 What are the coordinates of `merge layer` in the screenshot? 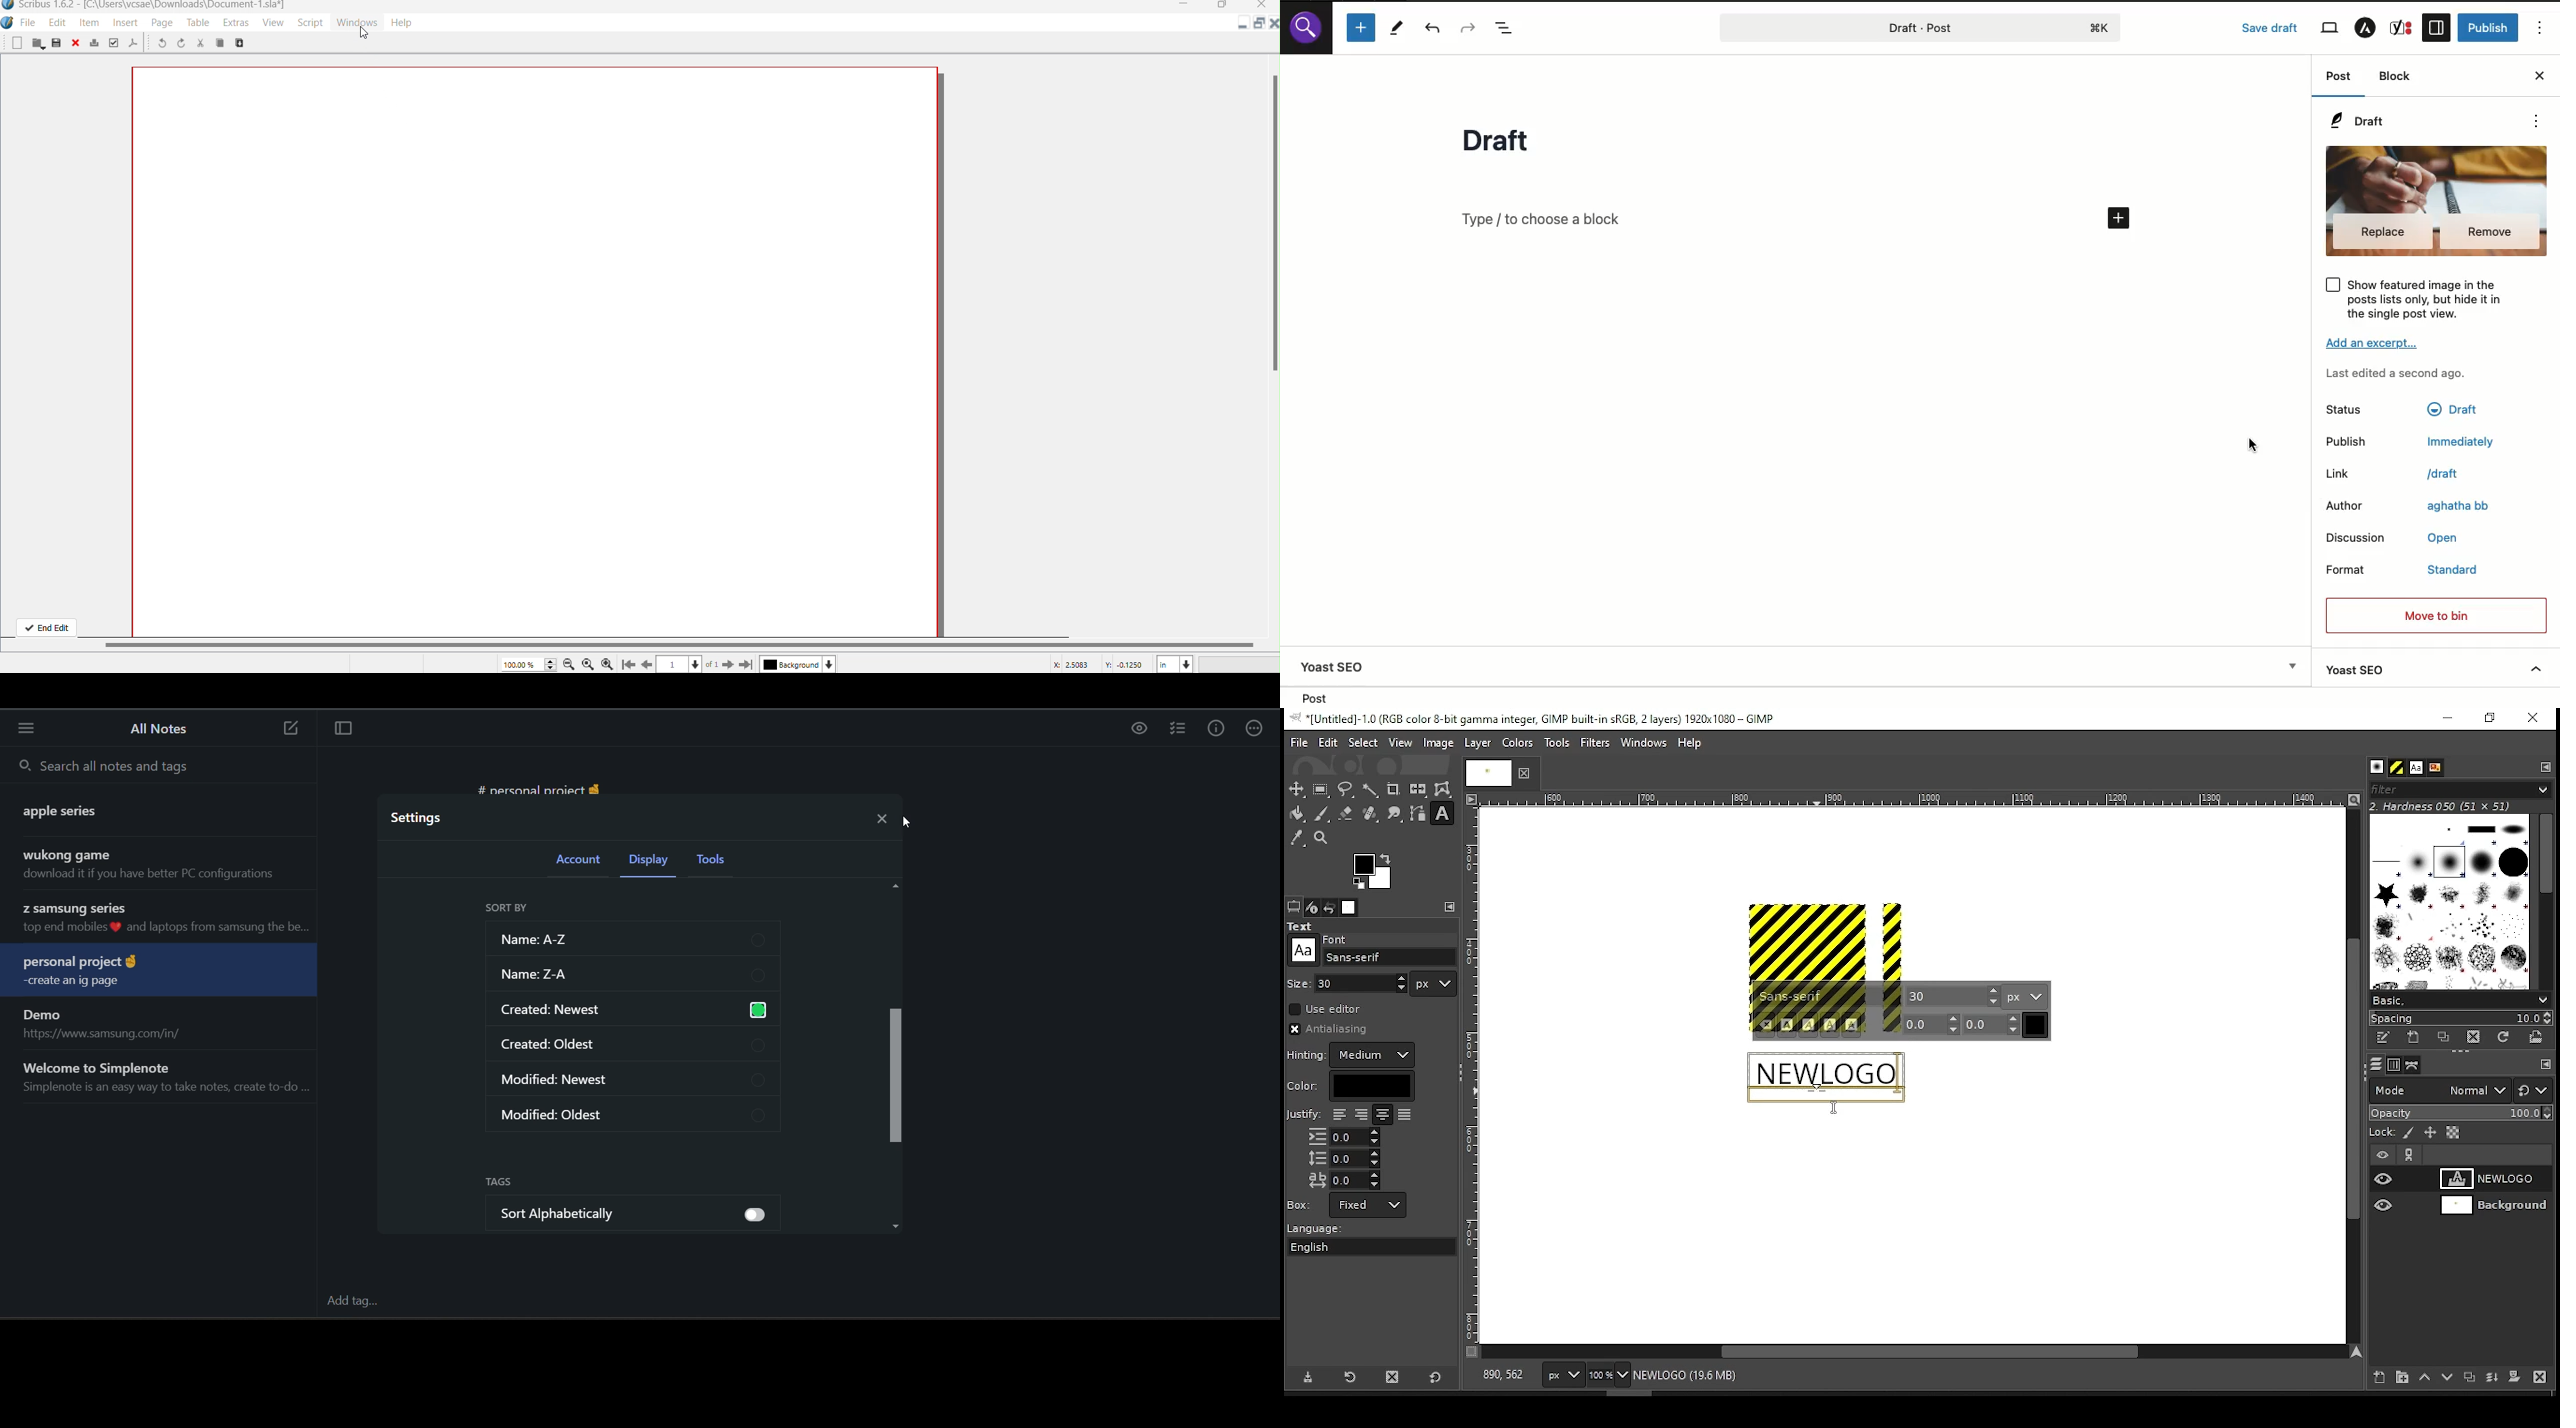 It's located at (2492, 1378).